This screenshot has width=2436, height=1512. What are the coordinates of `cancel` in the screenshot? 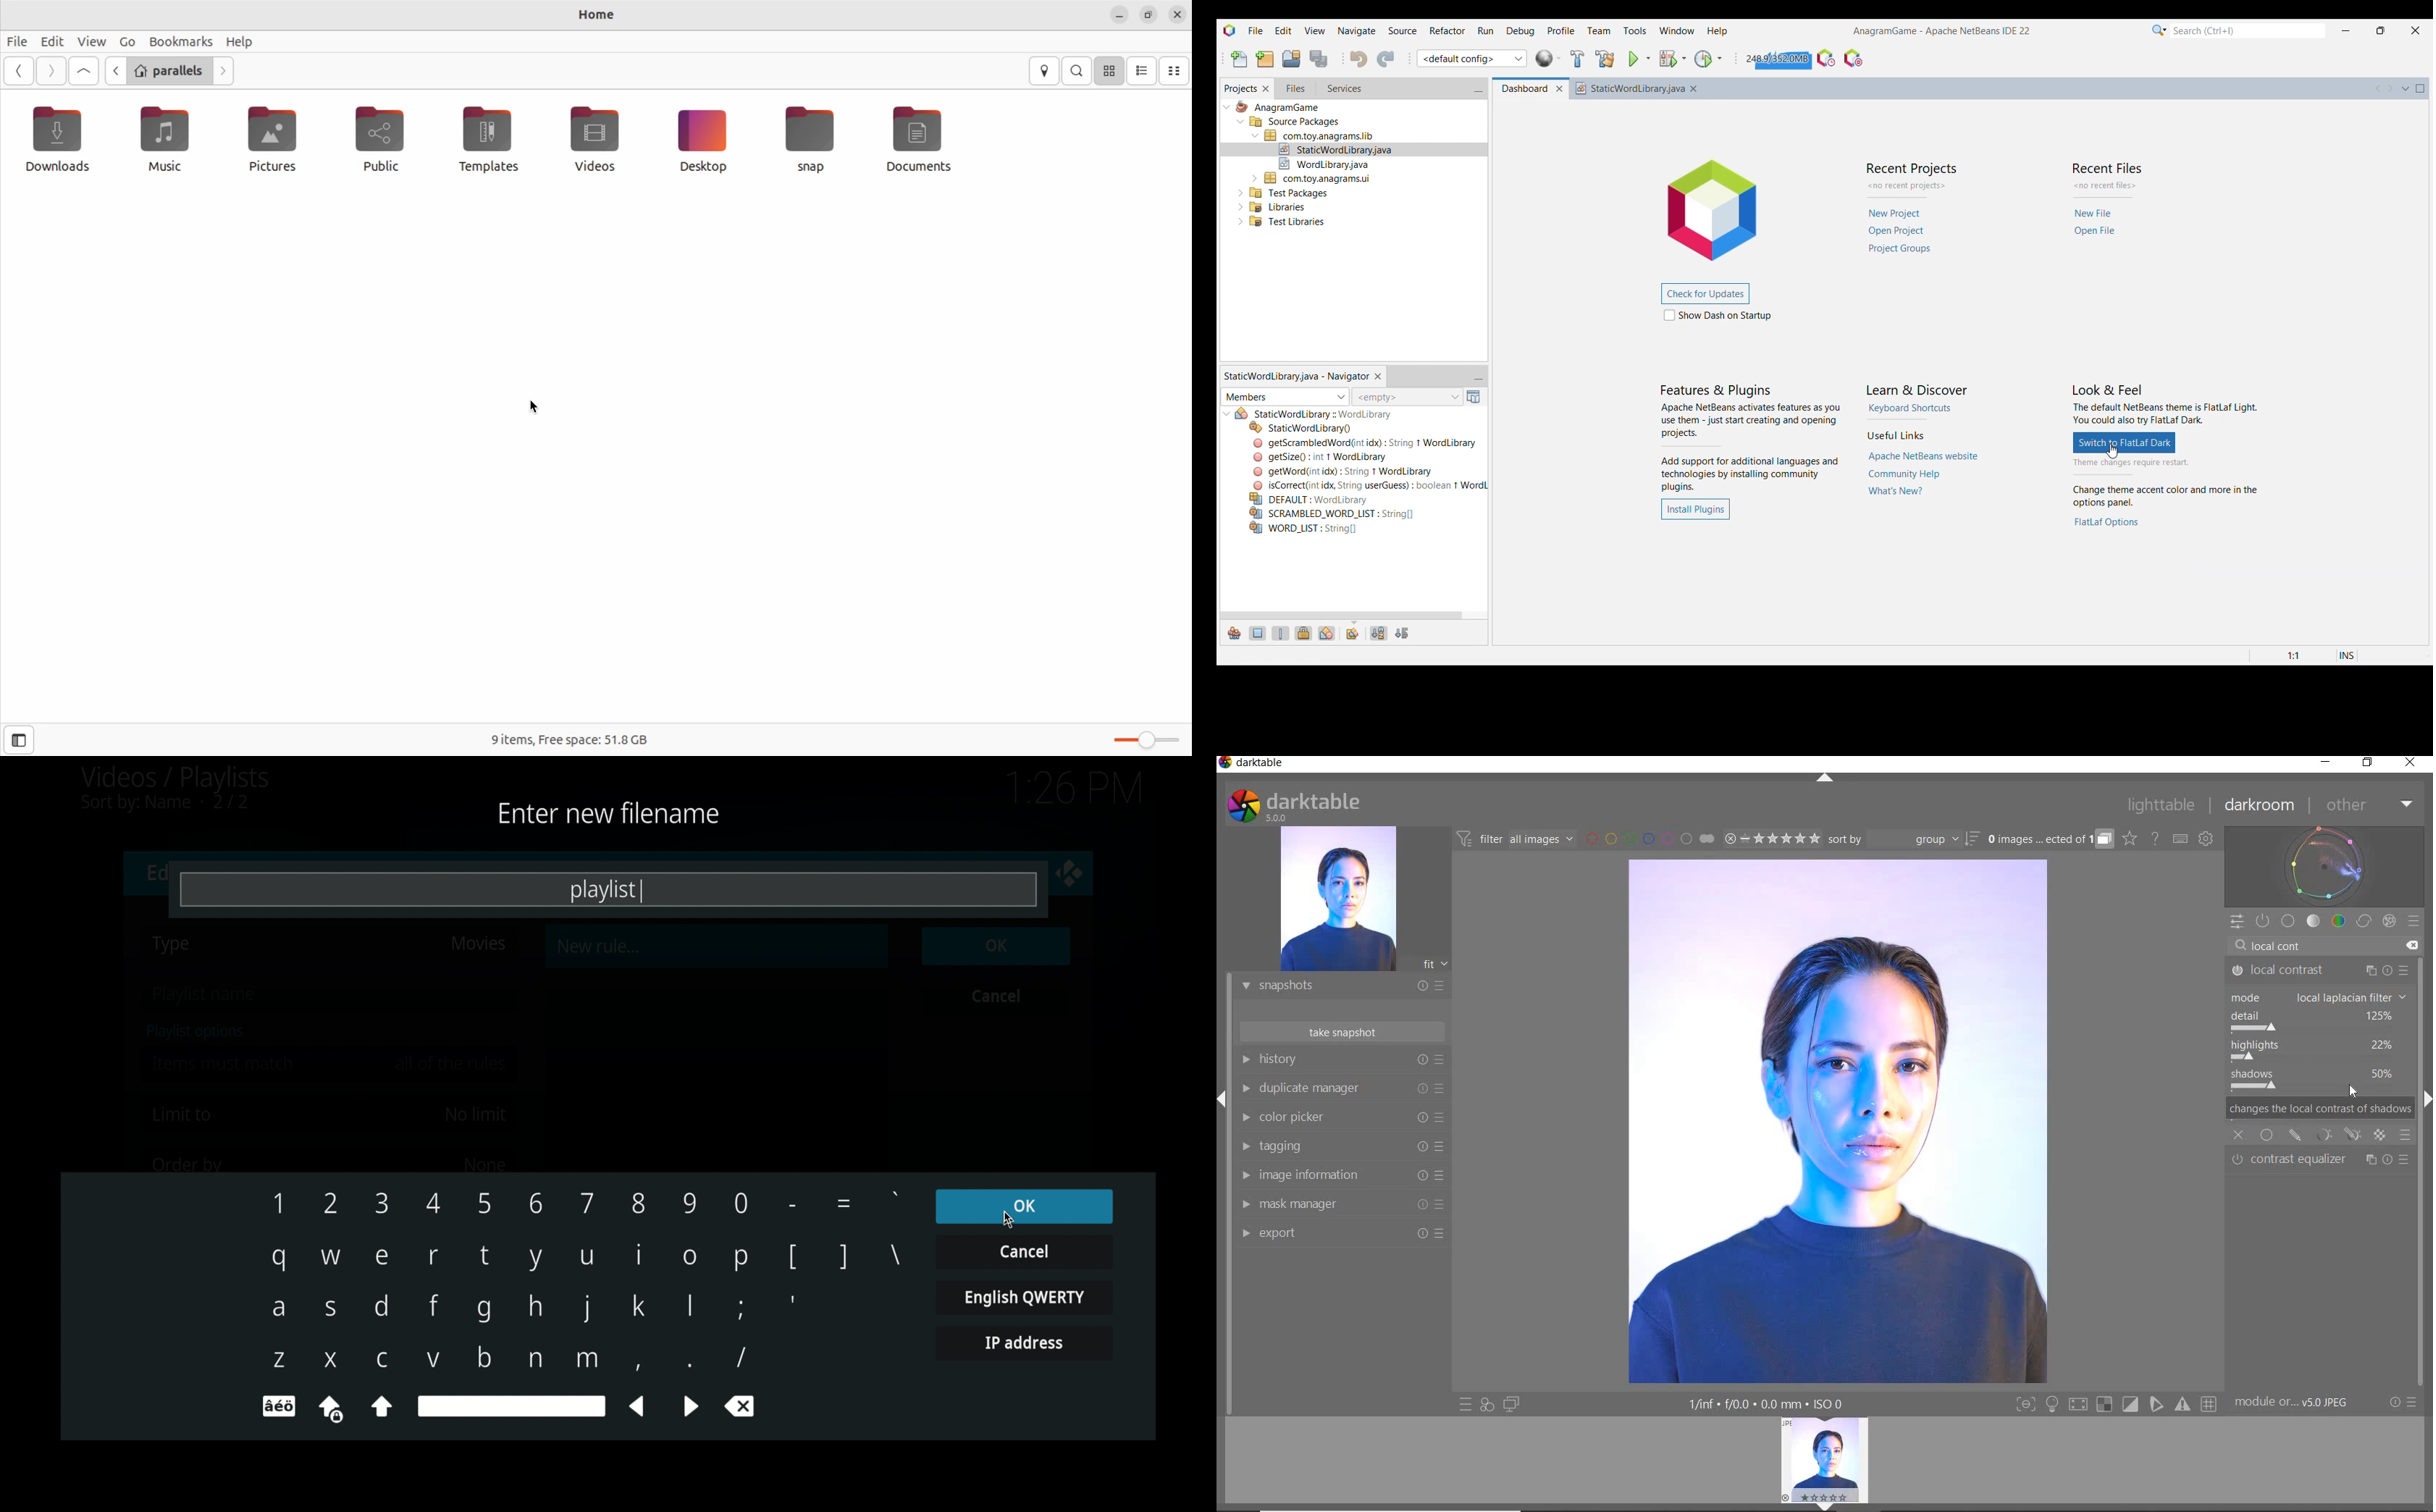 It's located at (997, 996).